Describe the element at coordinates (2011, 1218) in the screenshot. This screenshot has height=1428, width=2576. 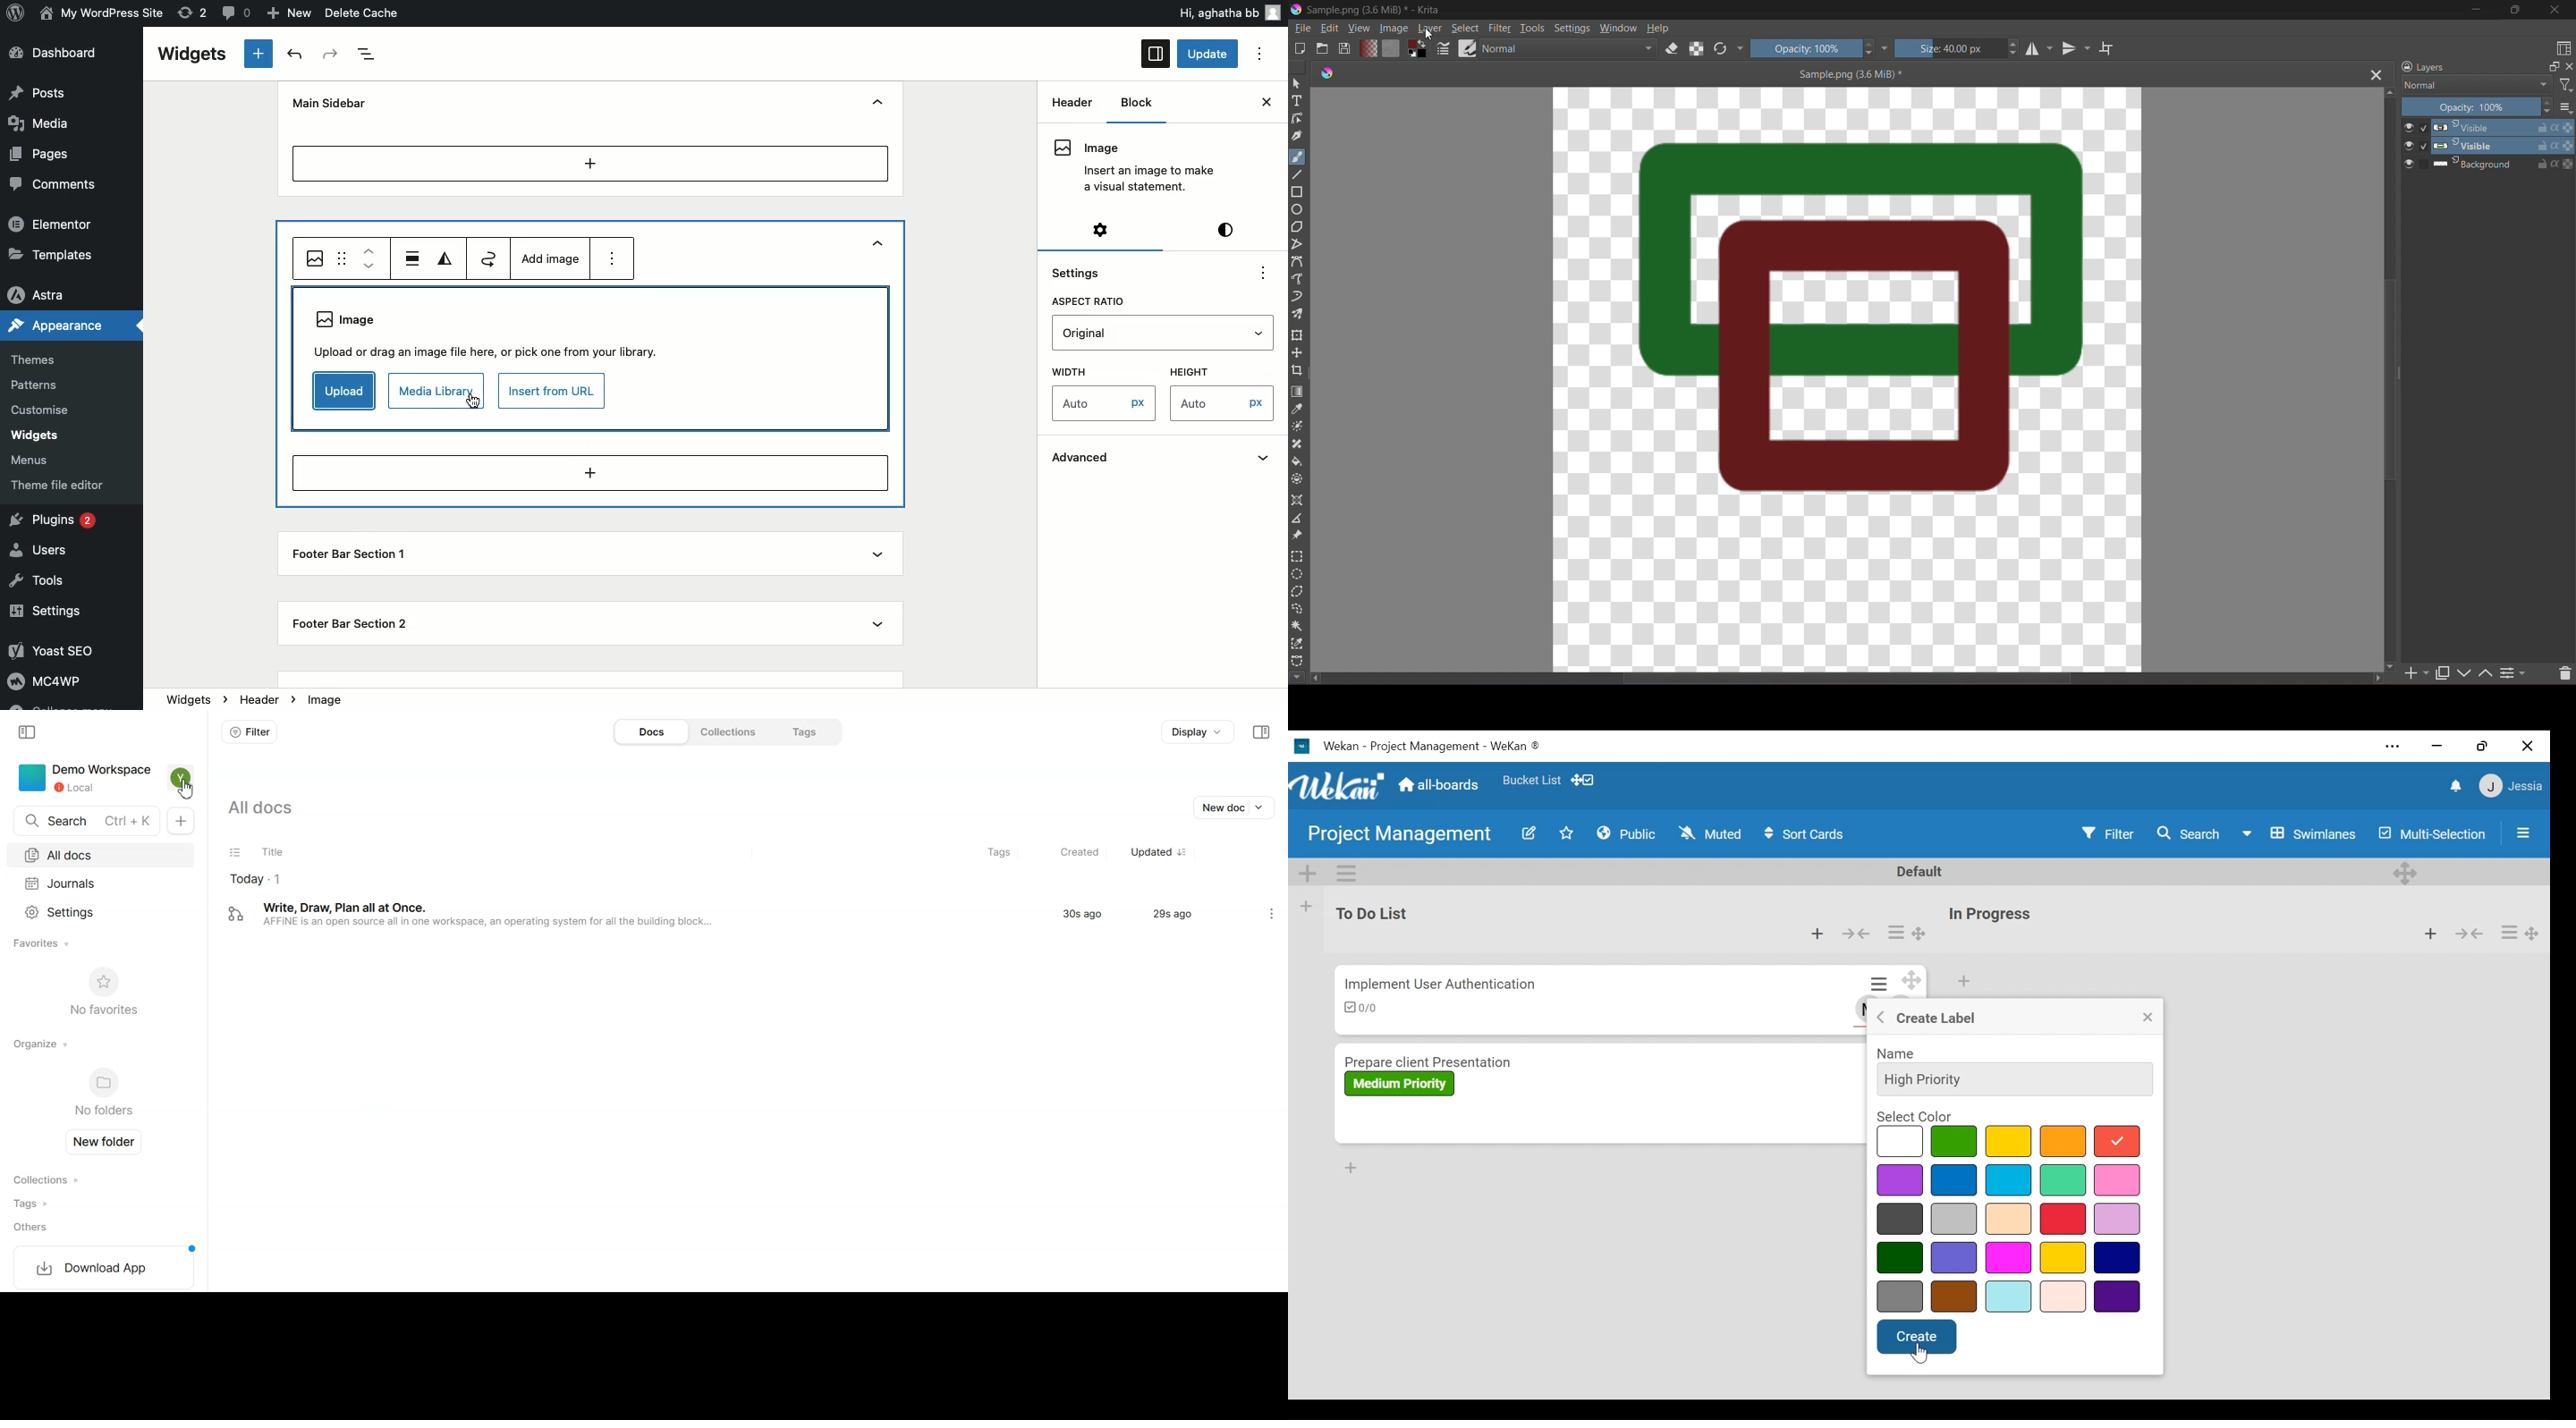
I see `select color options` at that location.